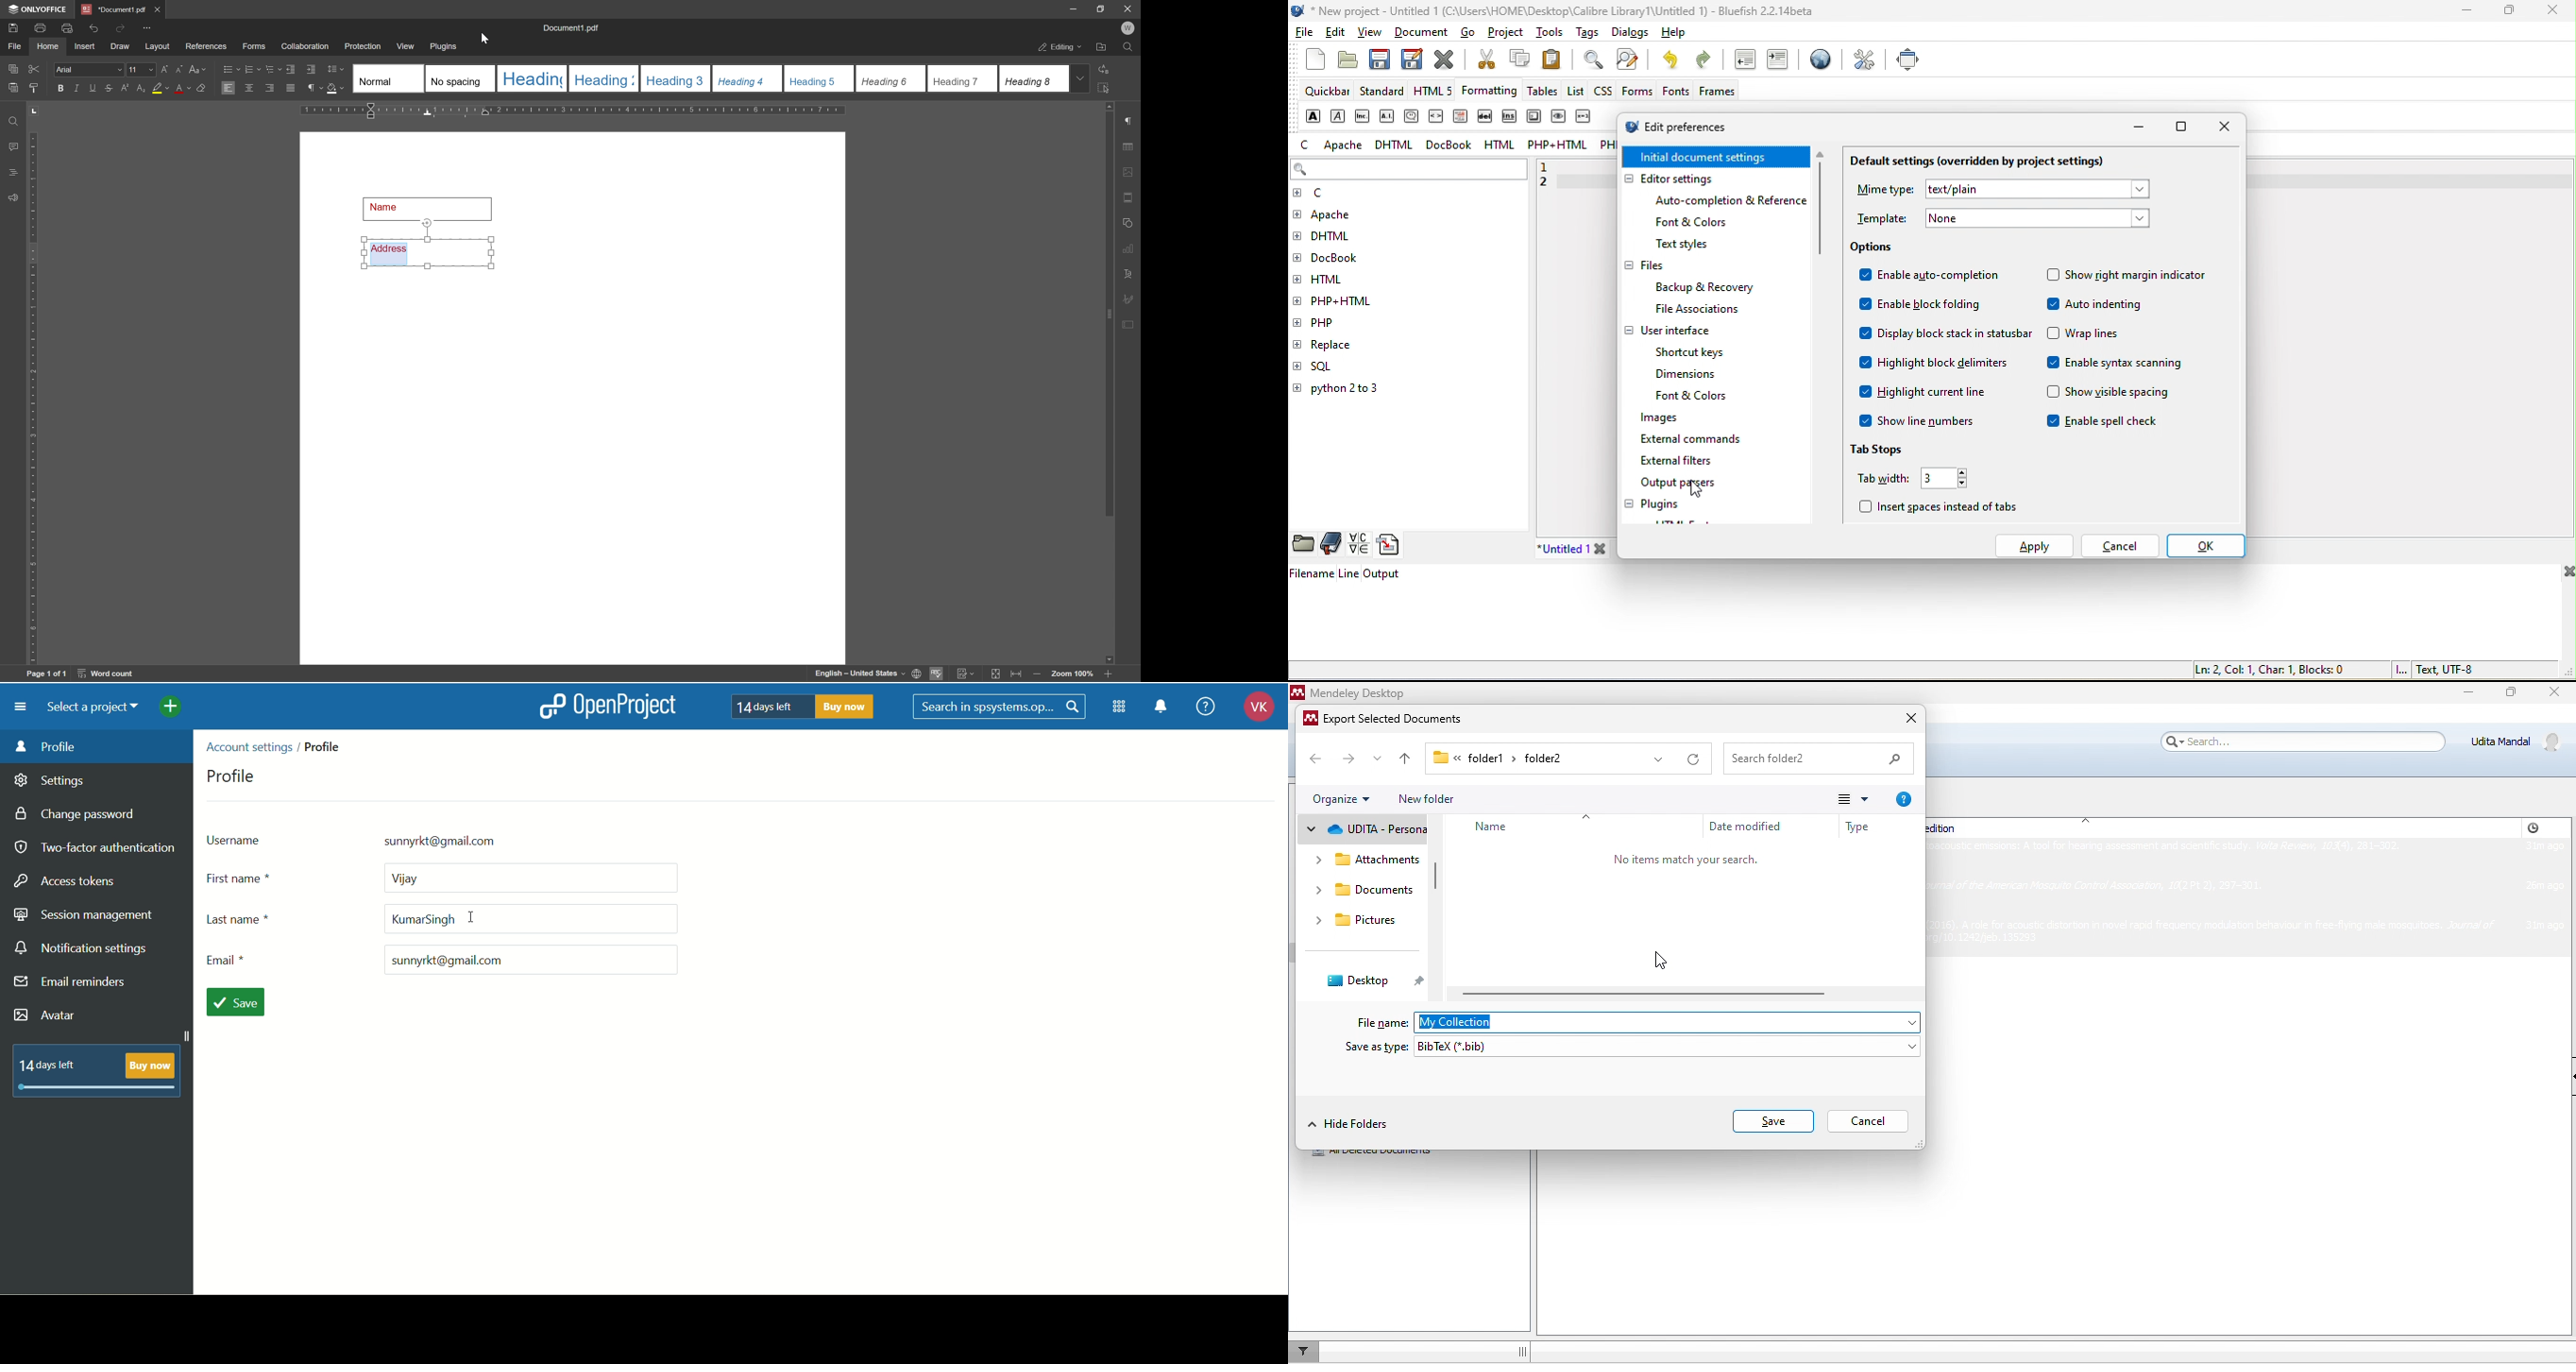 The height and width of the screenshot is (1372, 2576). Describe the element at coordinates (1674, 61) in the screenshot. I see `undo` at that location.